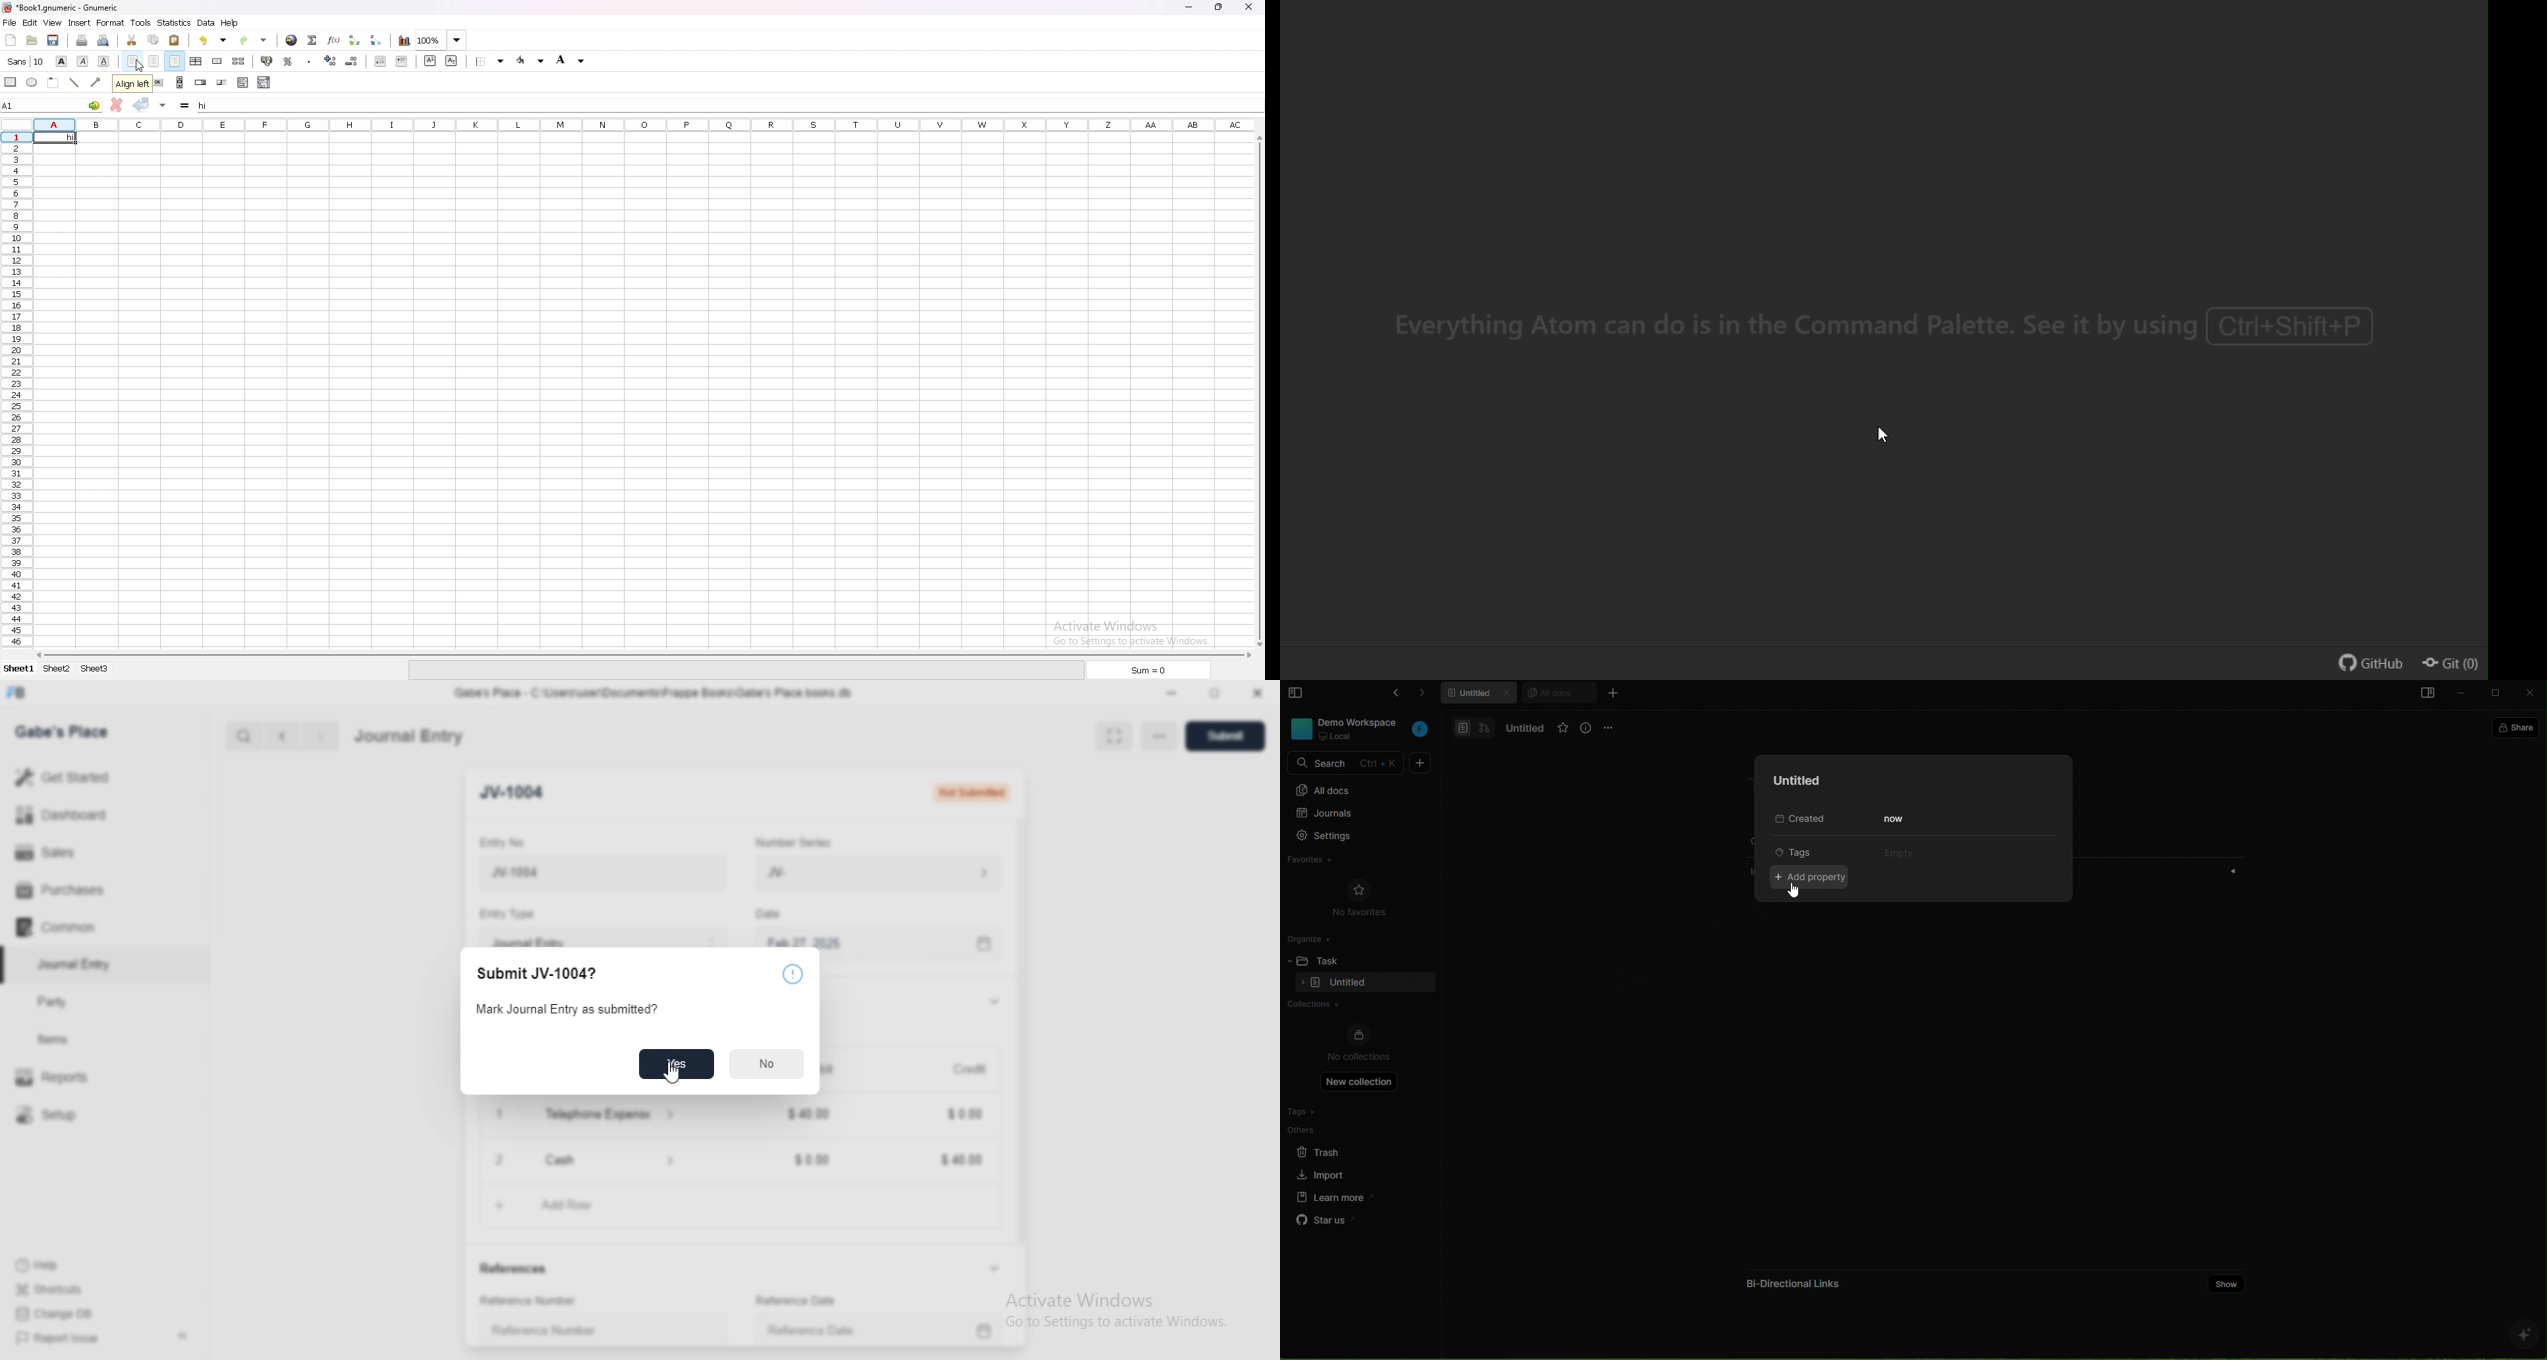 The height and width of the screenshot is (1372, 2548). Describe the element at coordinates (288, 62) in the screenshot. I see `percentage` at that location.